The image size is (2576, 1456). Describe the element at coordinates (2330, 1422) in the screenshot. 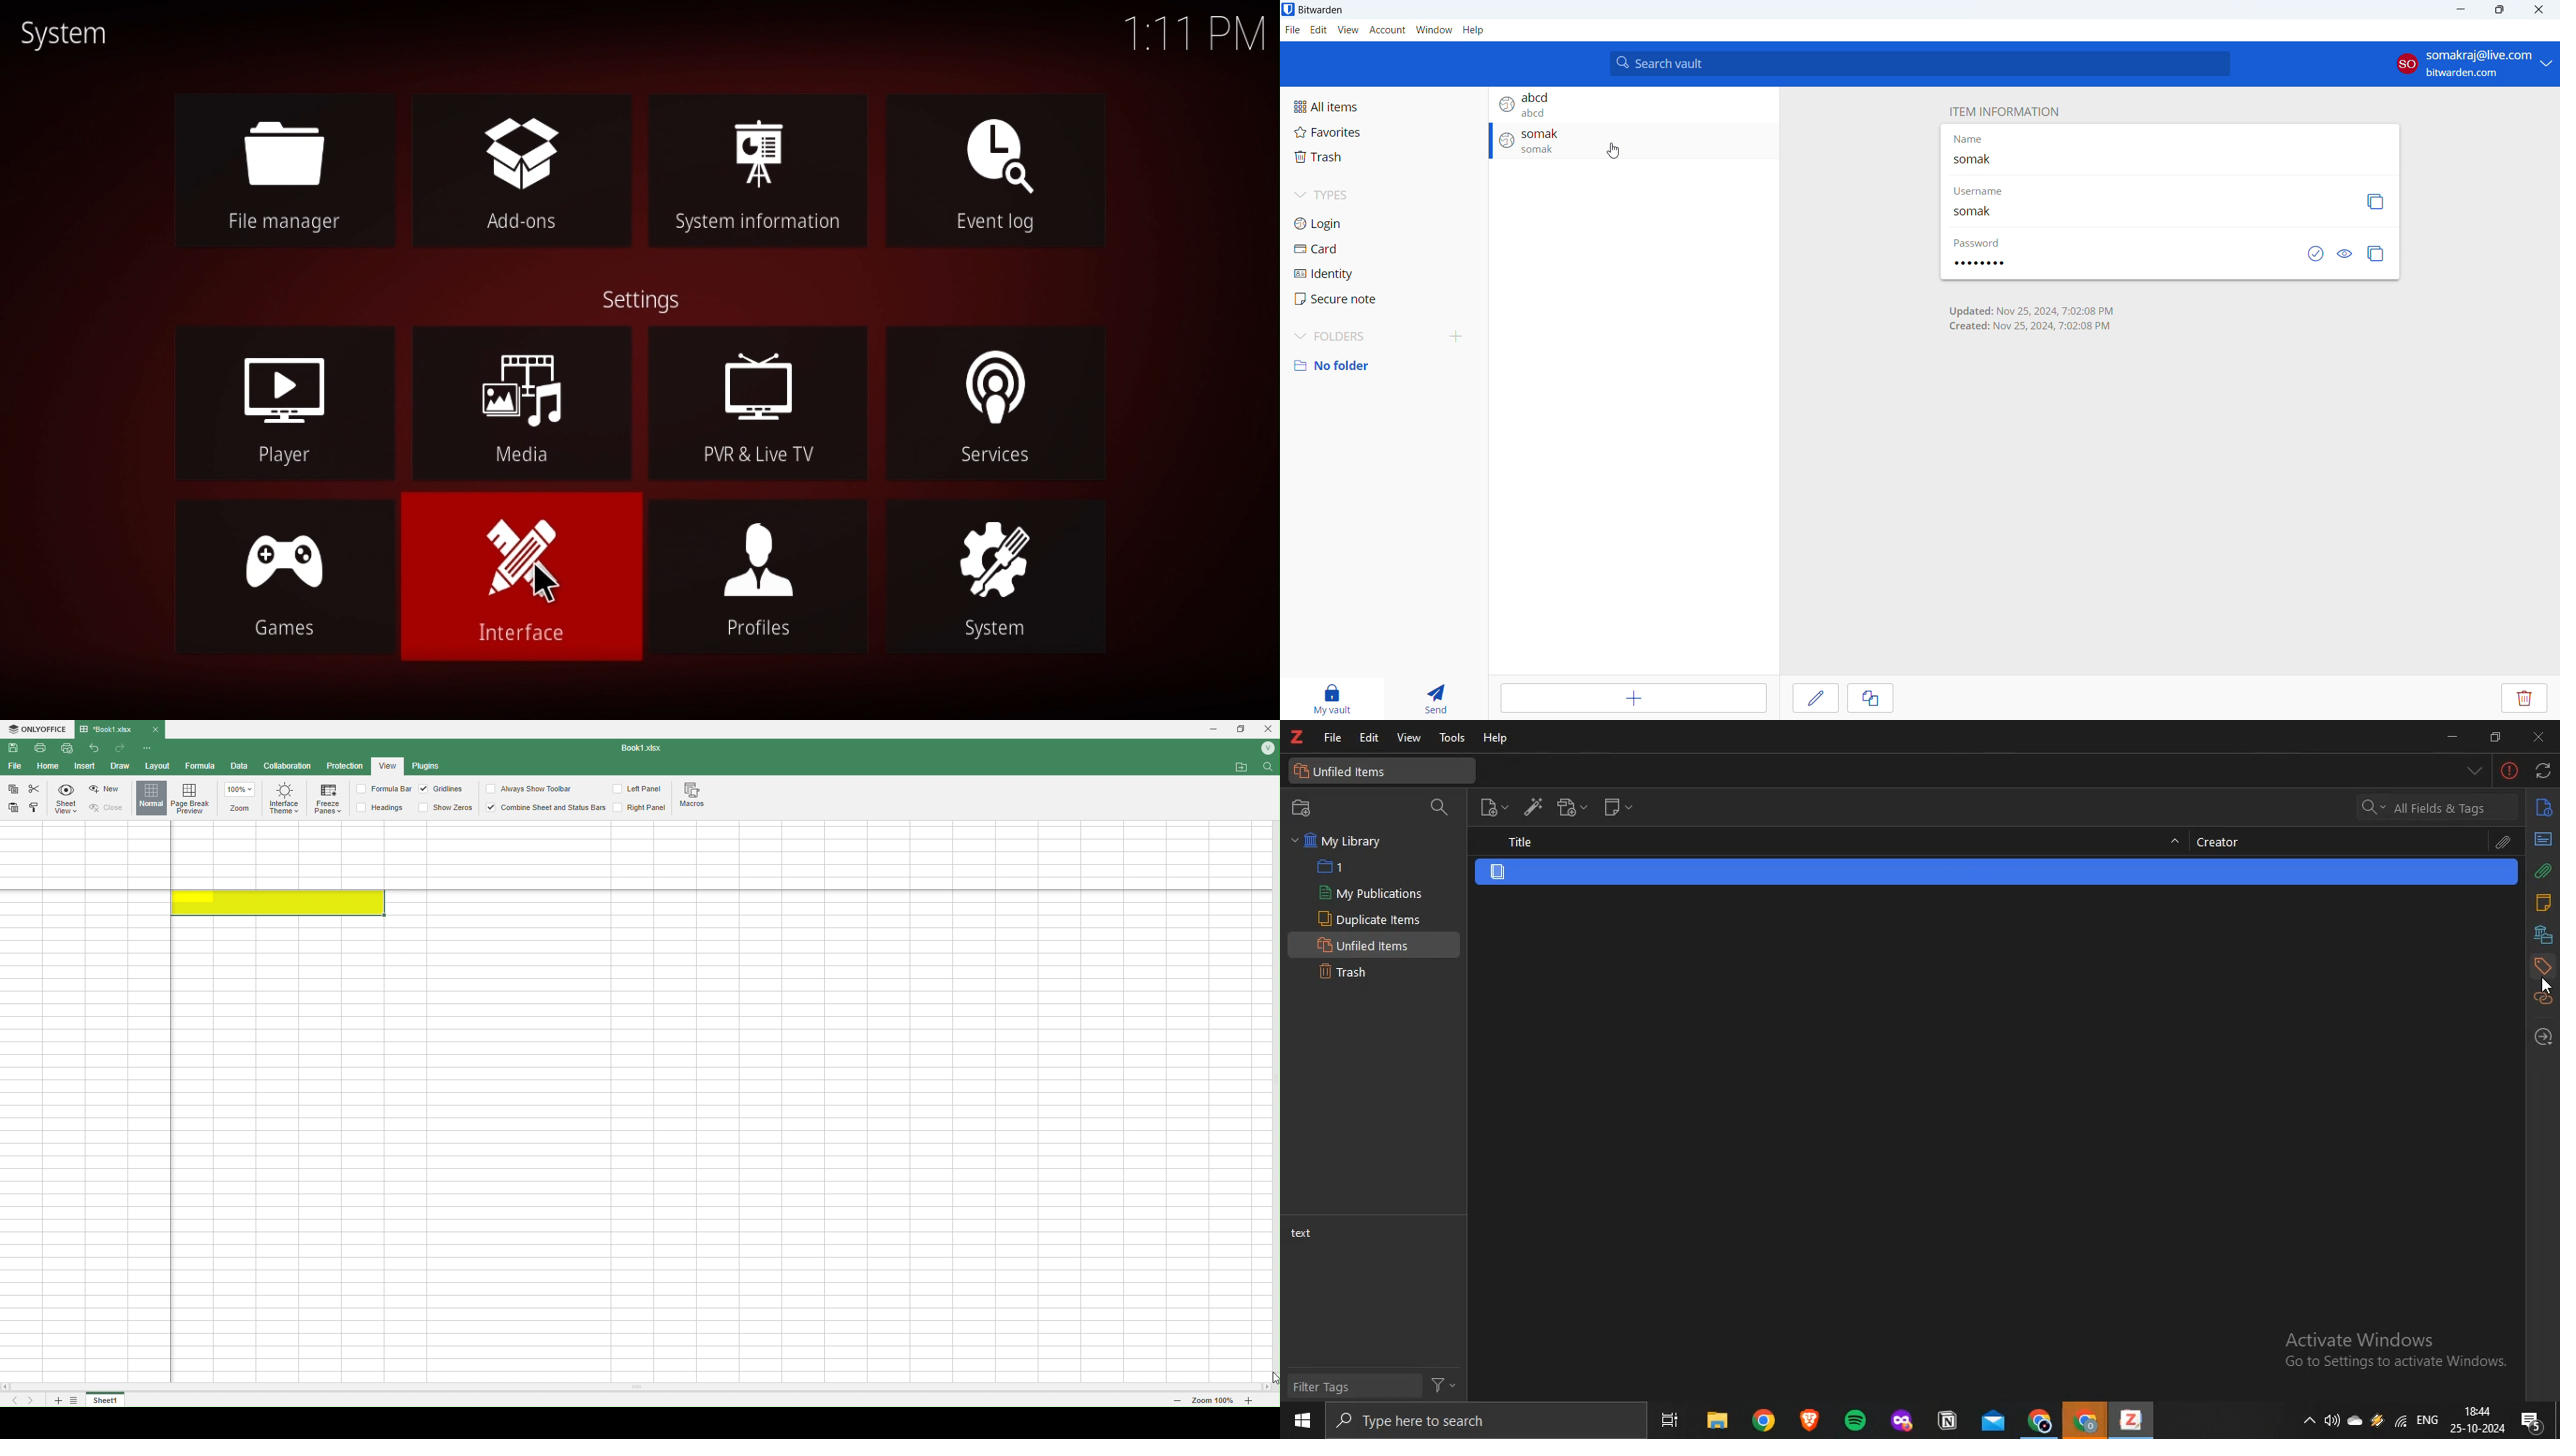

I see `speakers` at that location.